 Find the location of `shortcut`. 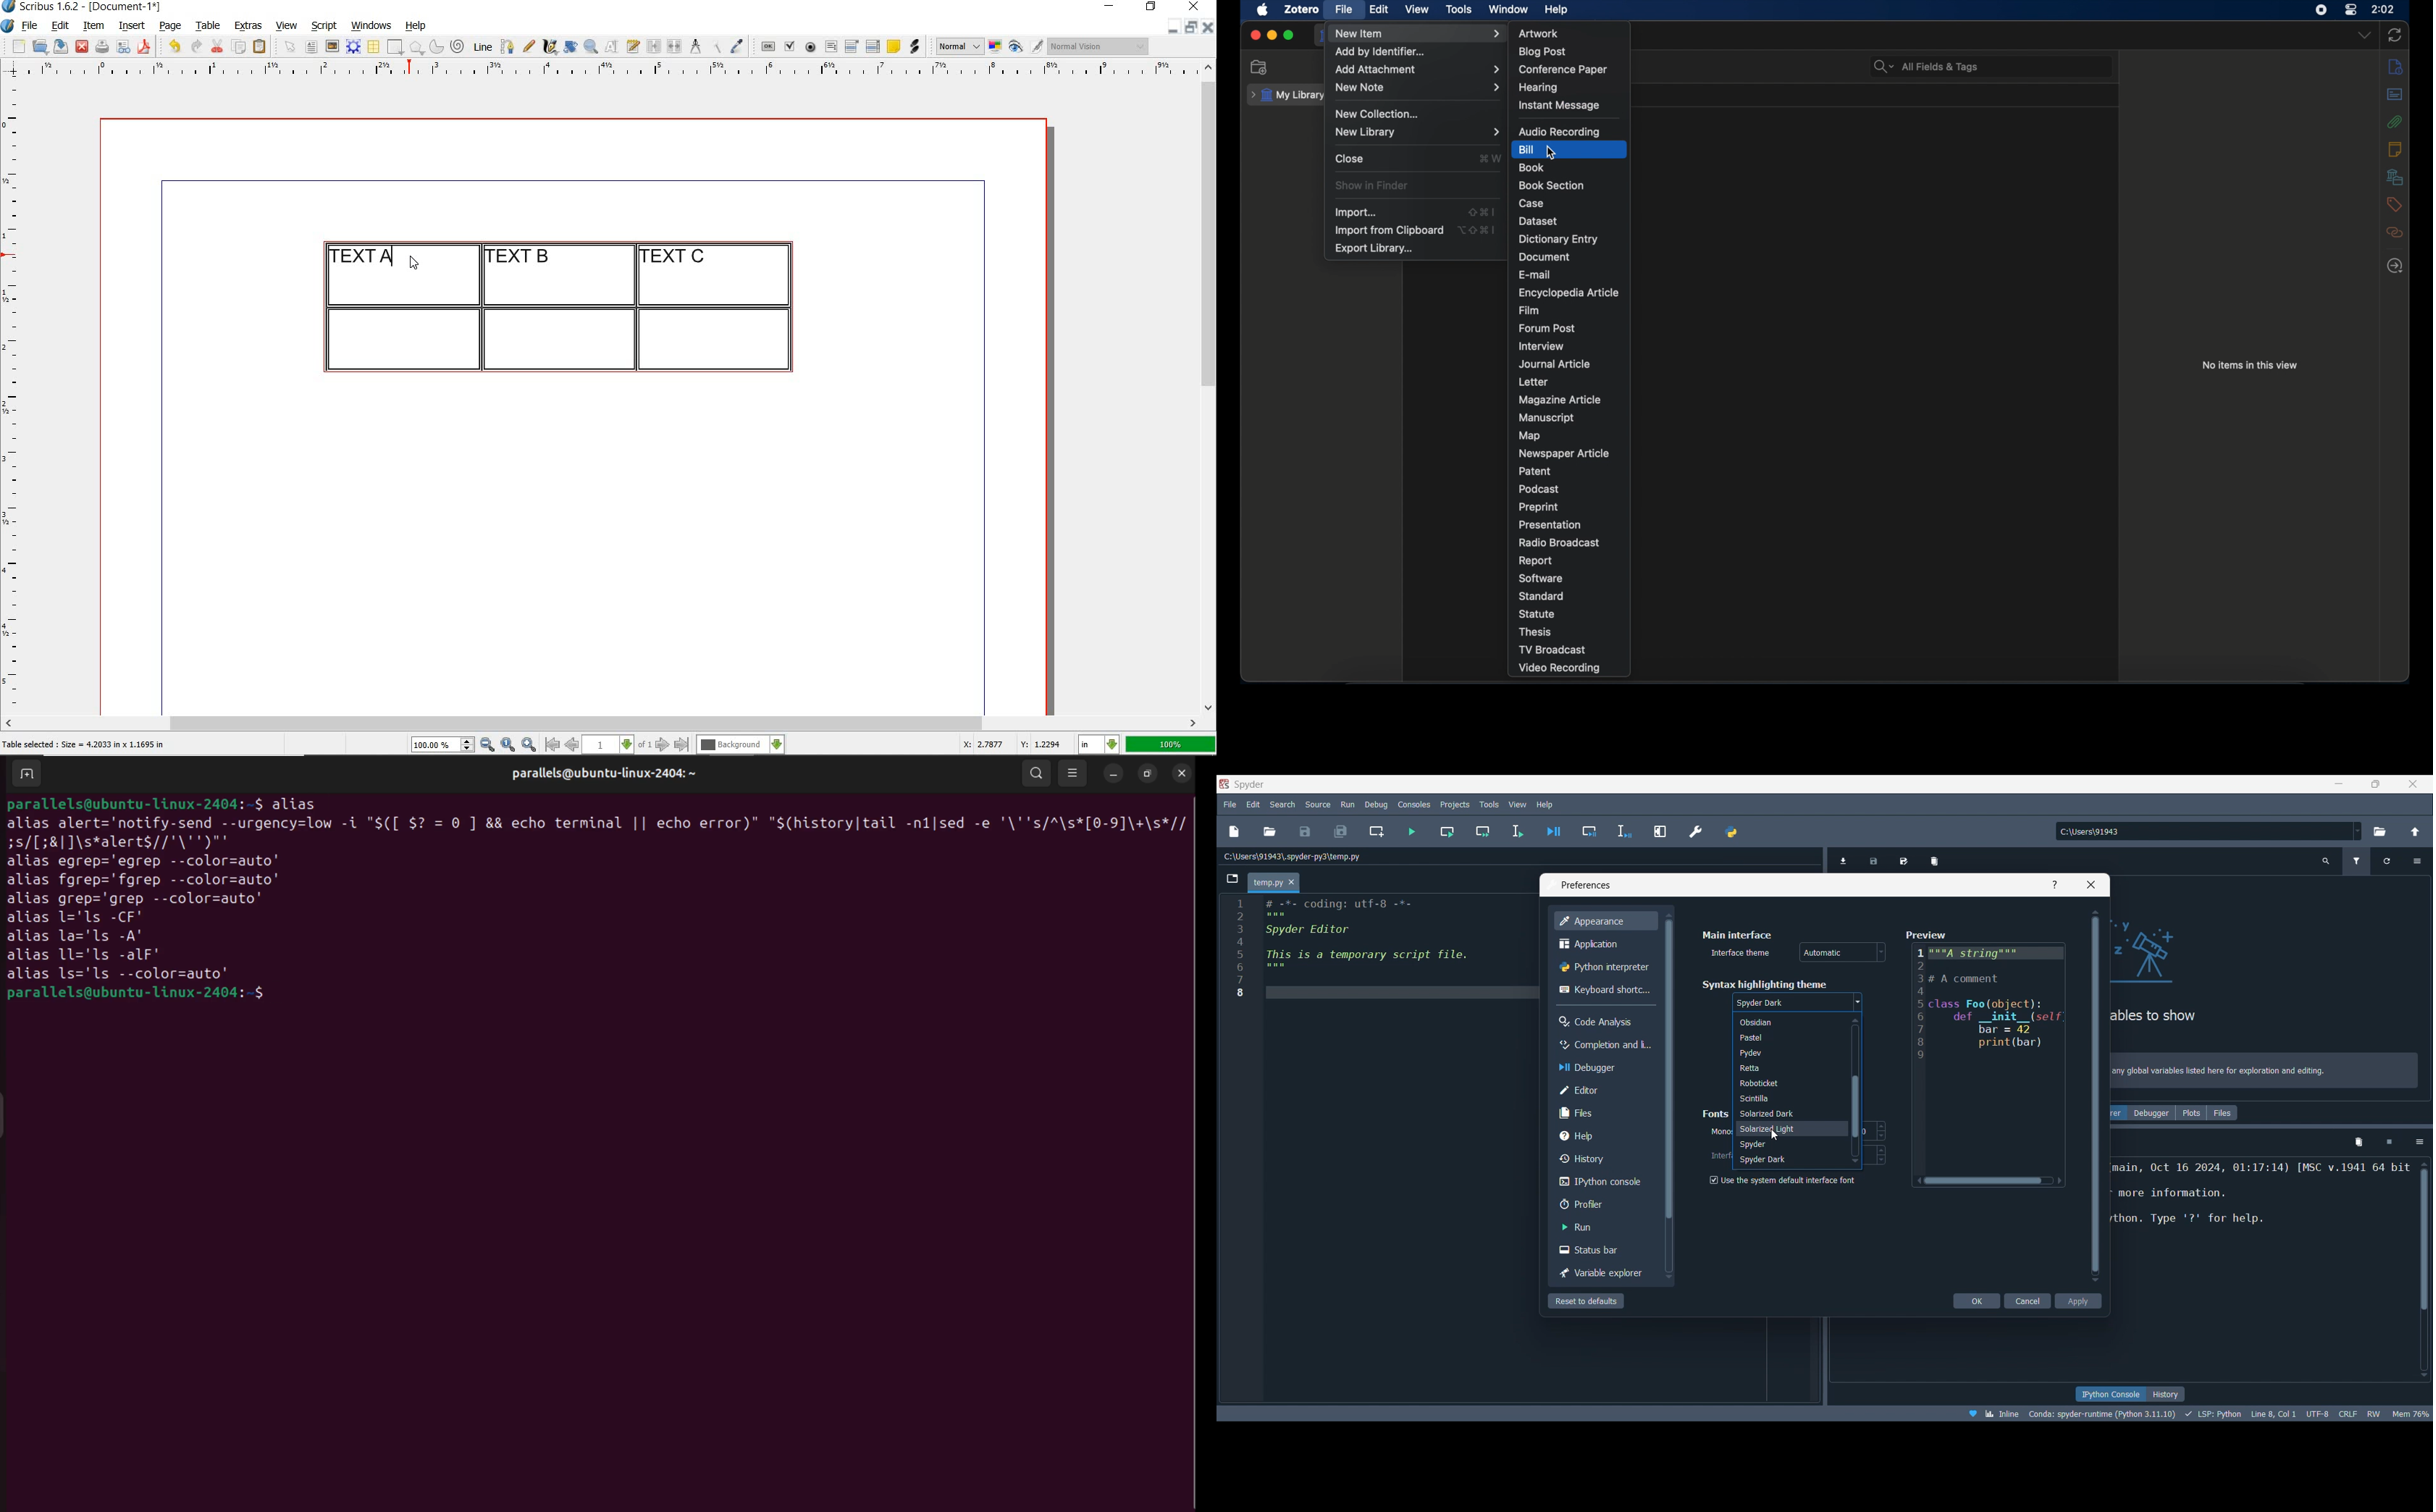

shortcut is located at coordinates (1476, 229).